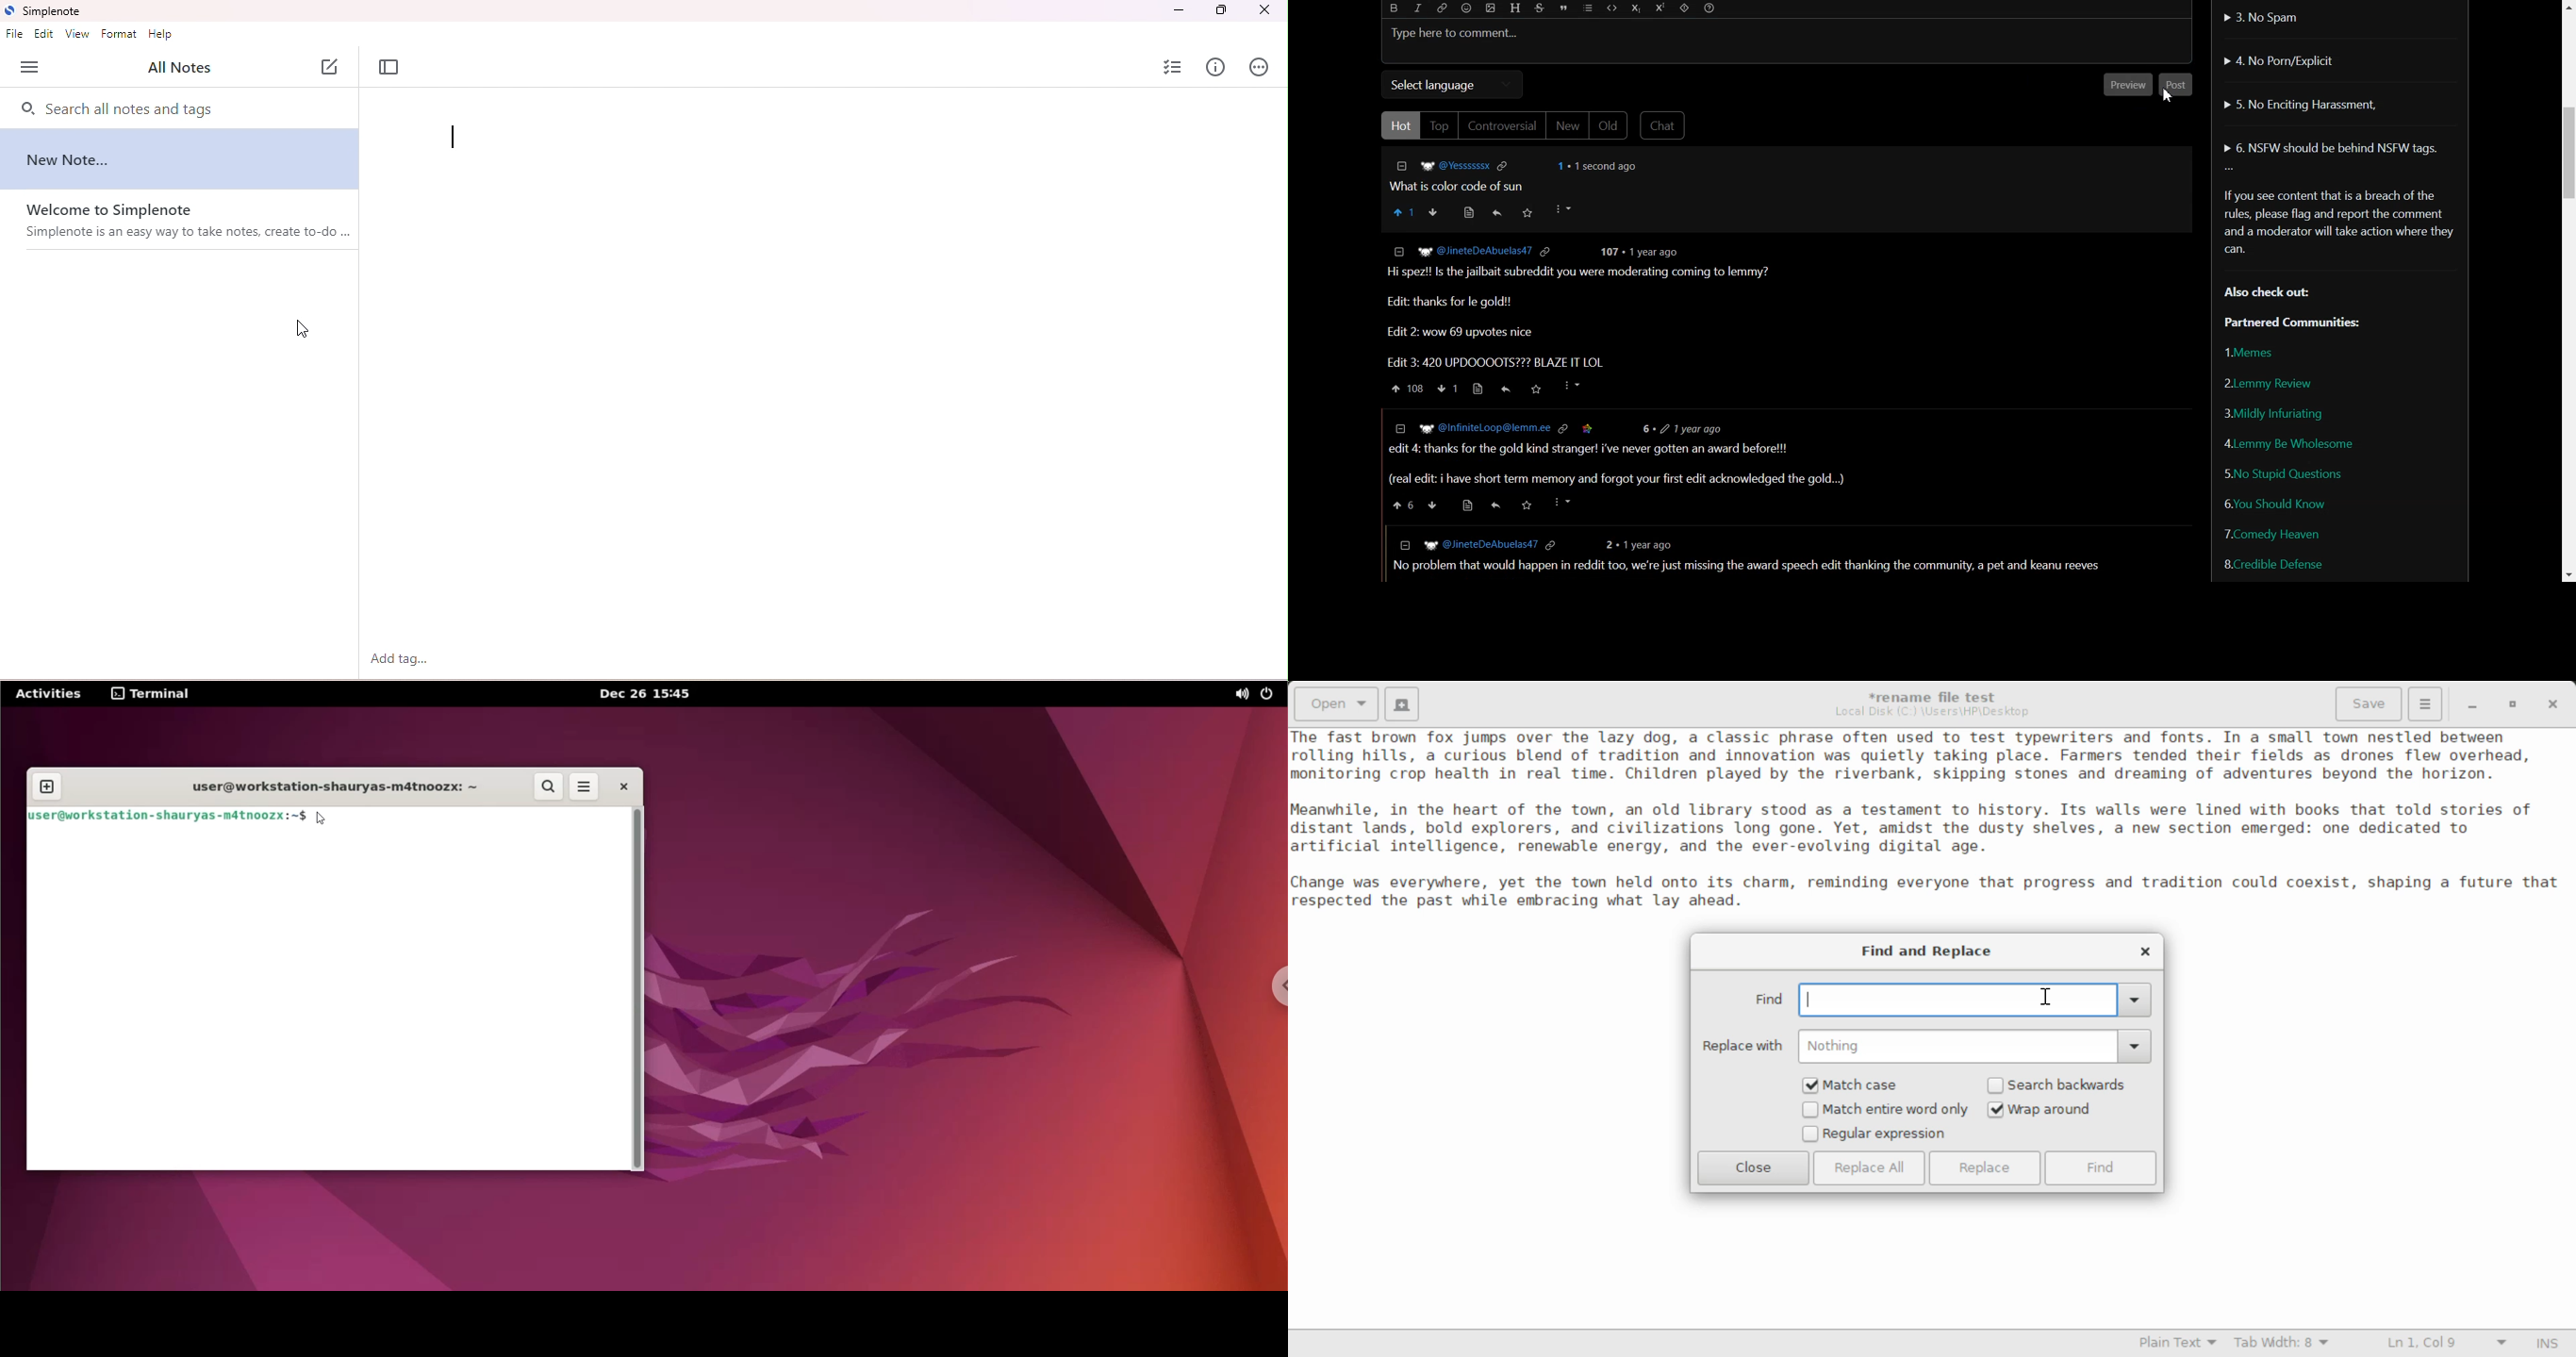  I want to click on Replace All , so click(1869, 1168).